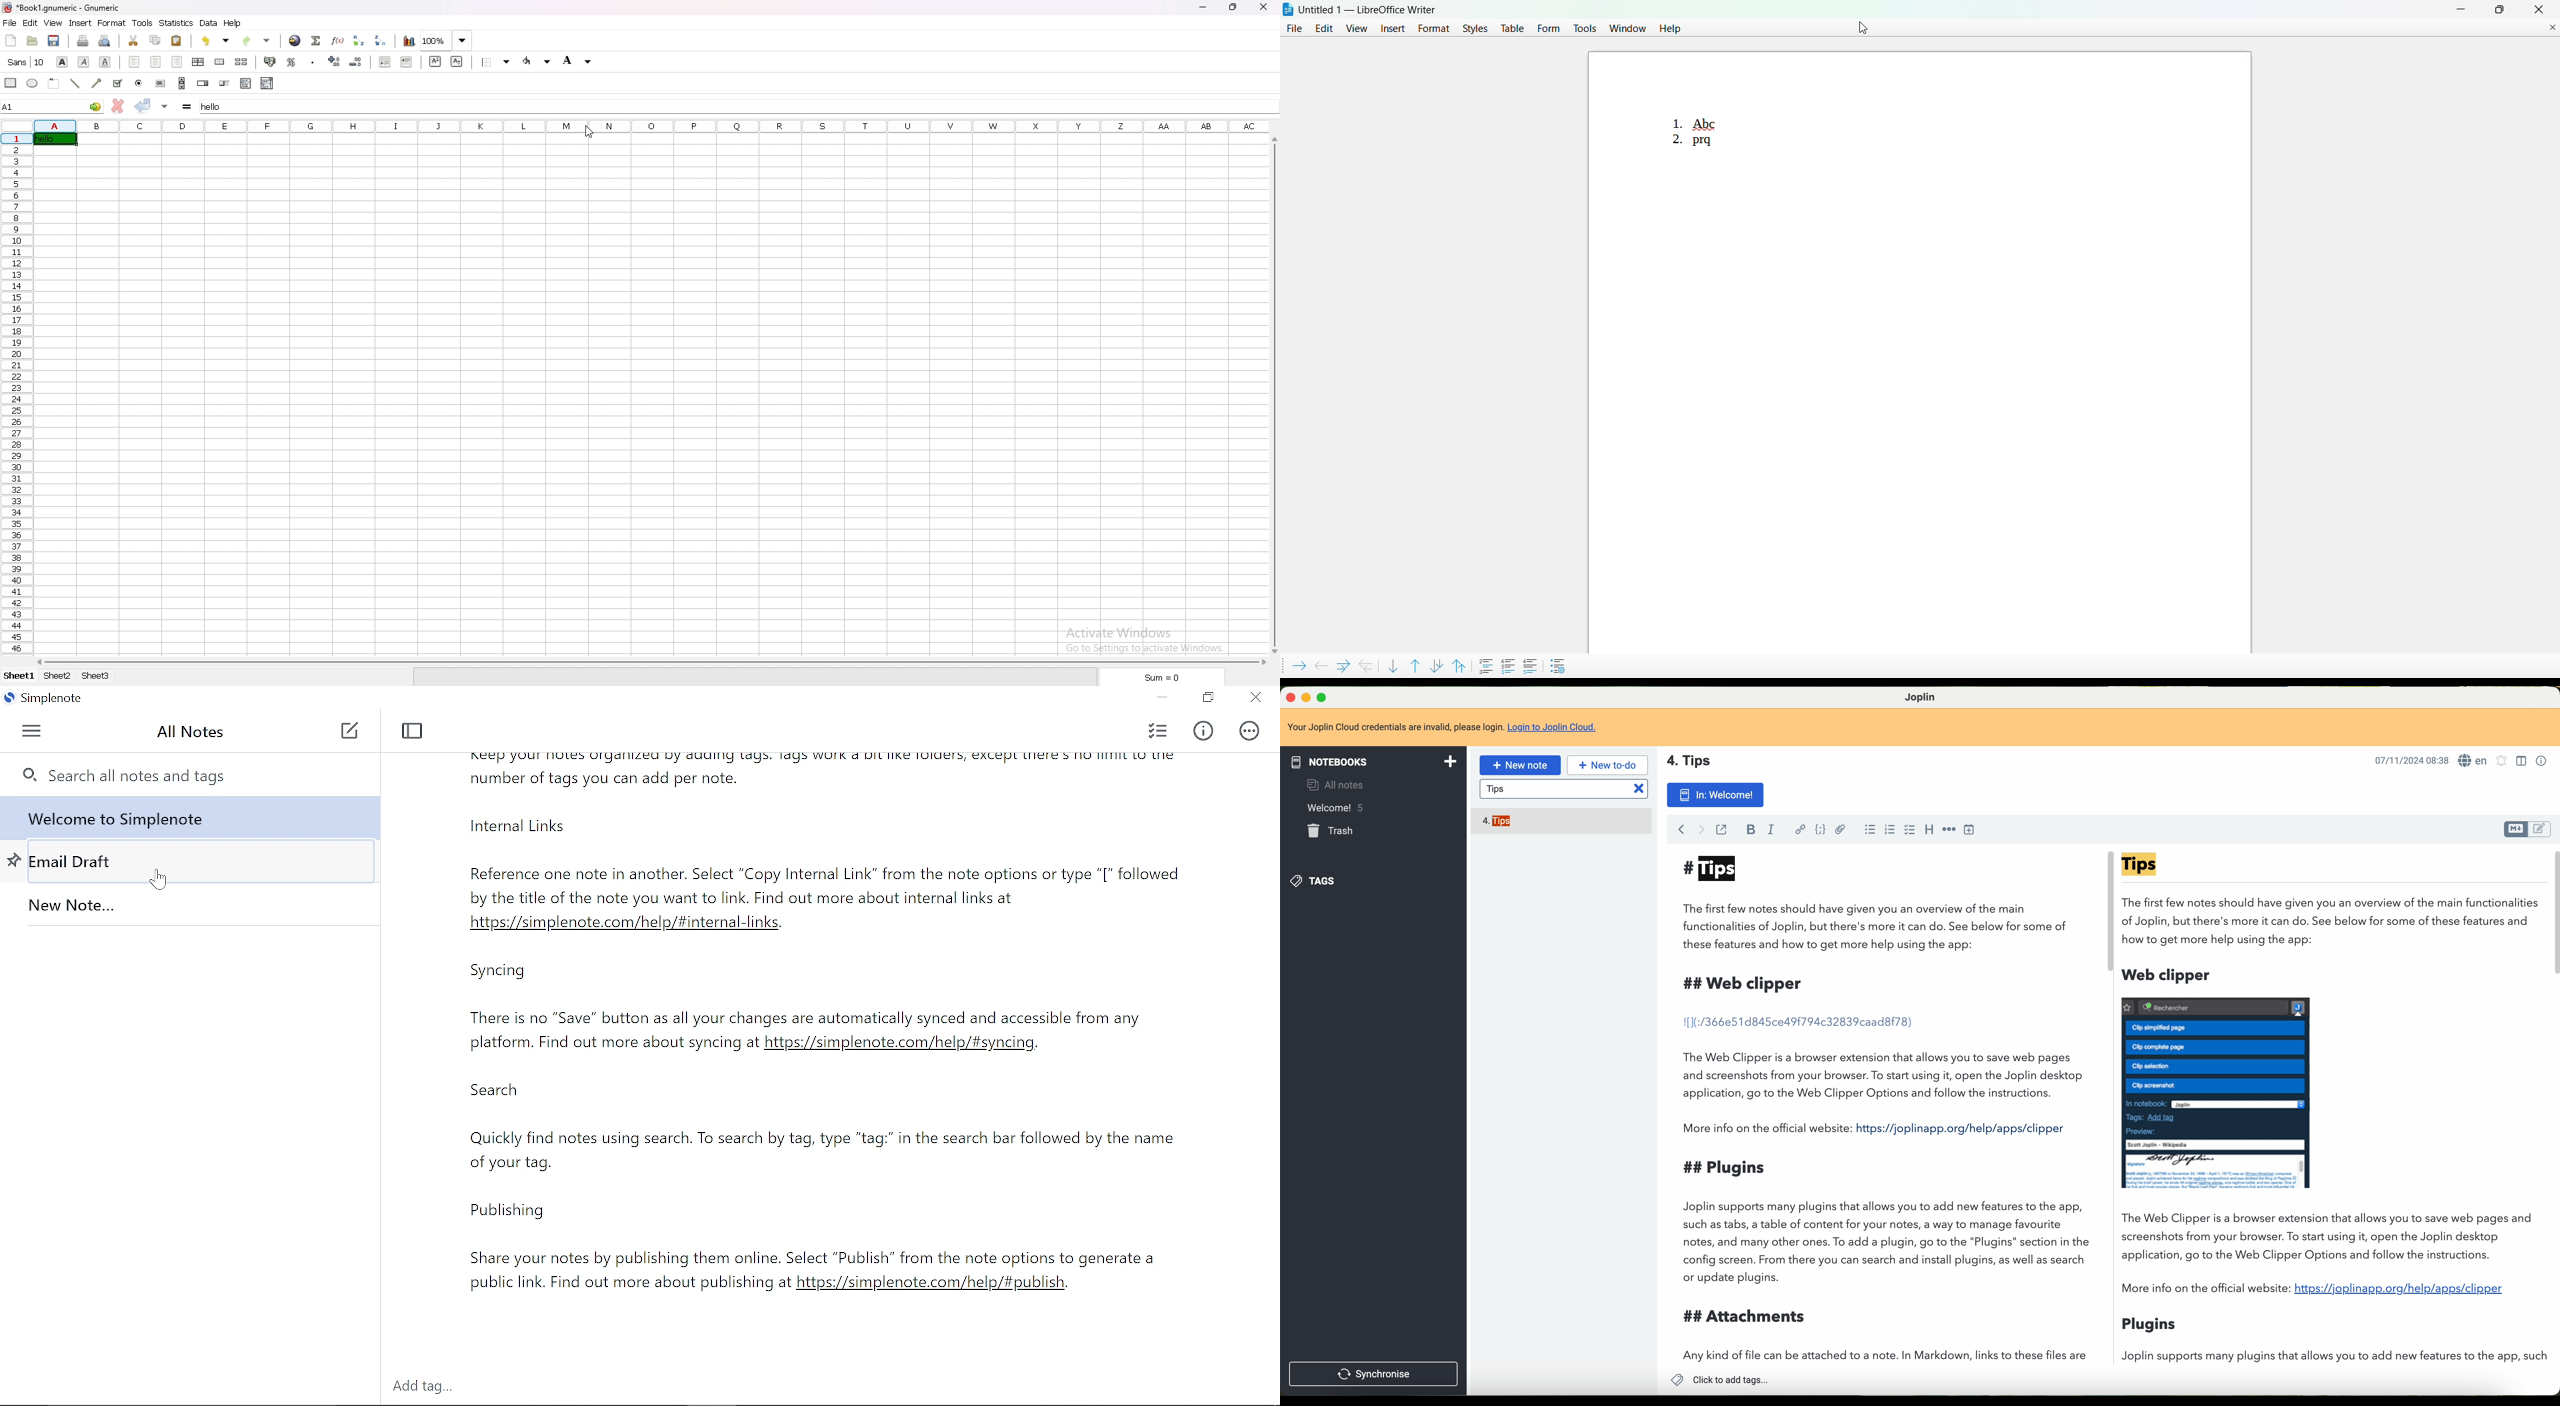 The image size is (2576, 1428). Describe the element at coordinates (1867, 830) in the screenshot. I see `numbered list` at that location.